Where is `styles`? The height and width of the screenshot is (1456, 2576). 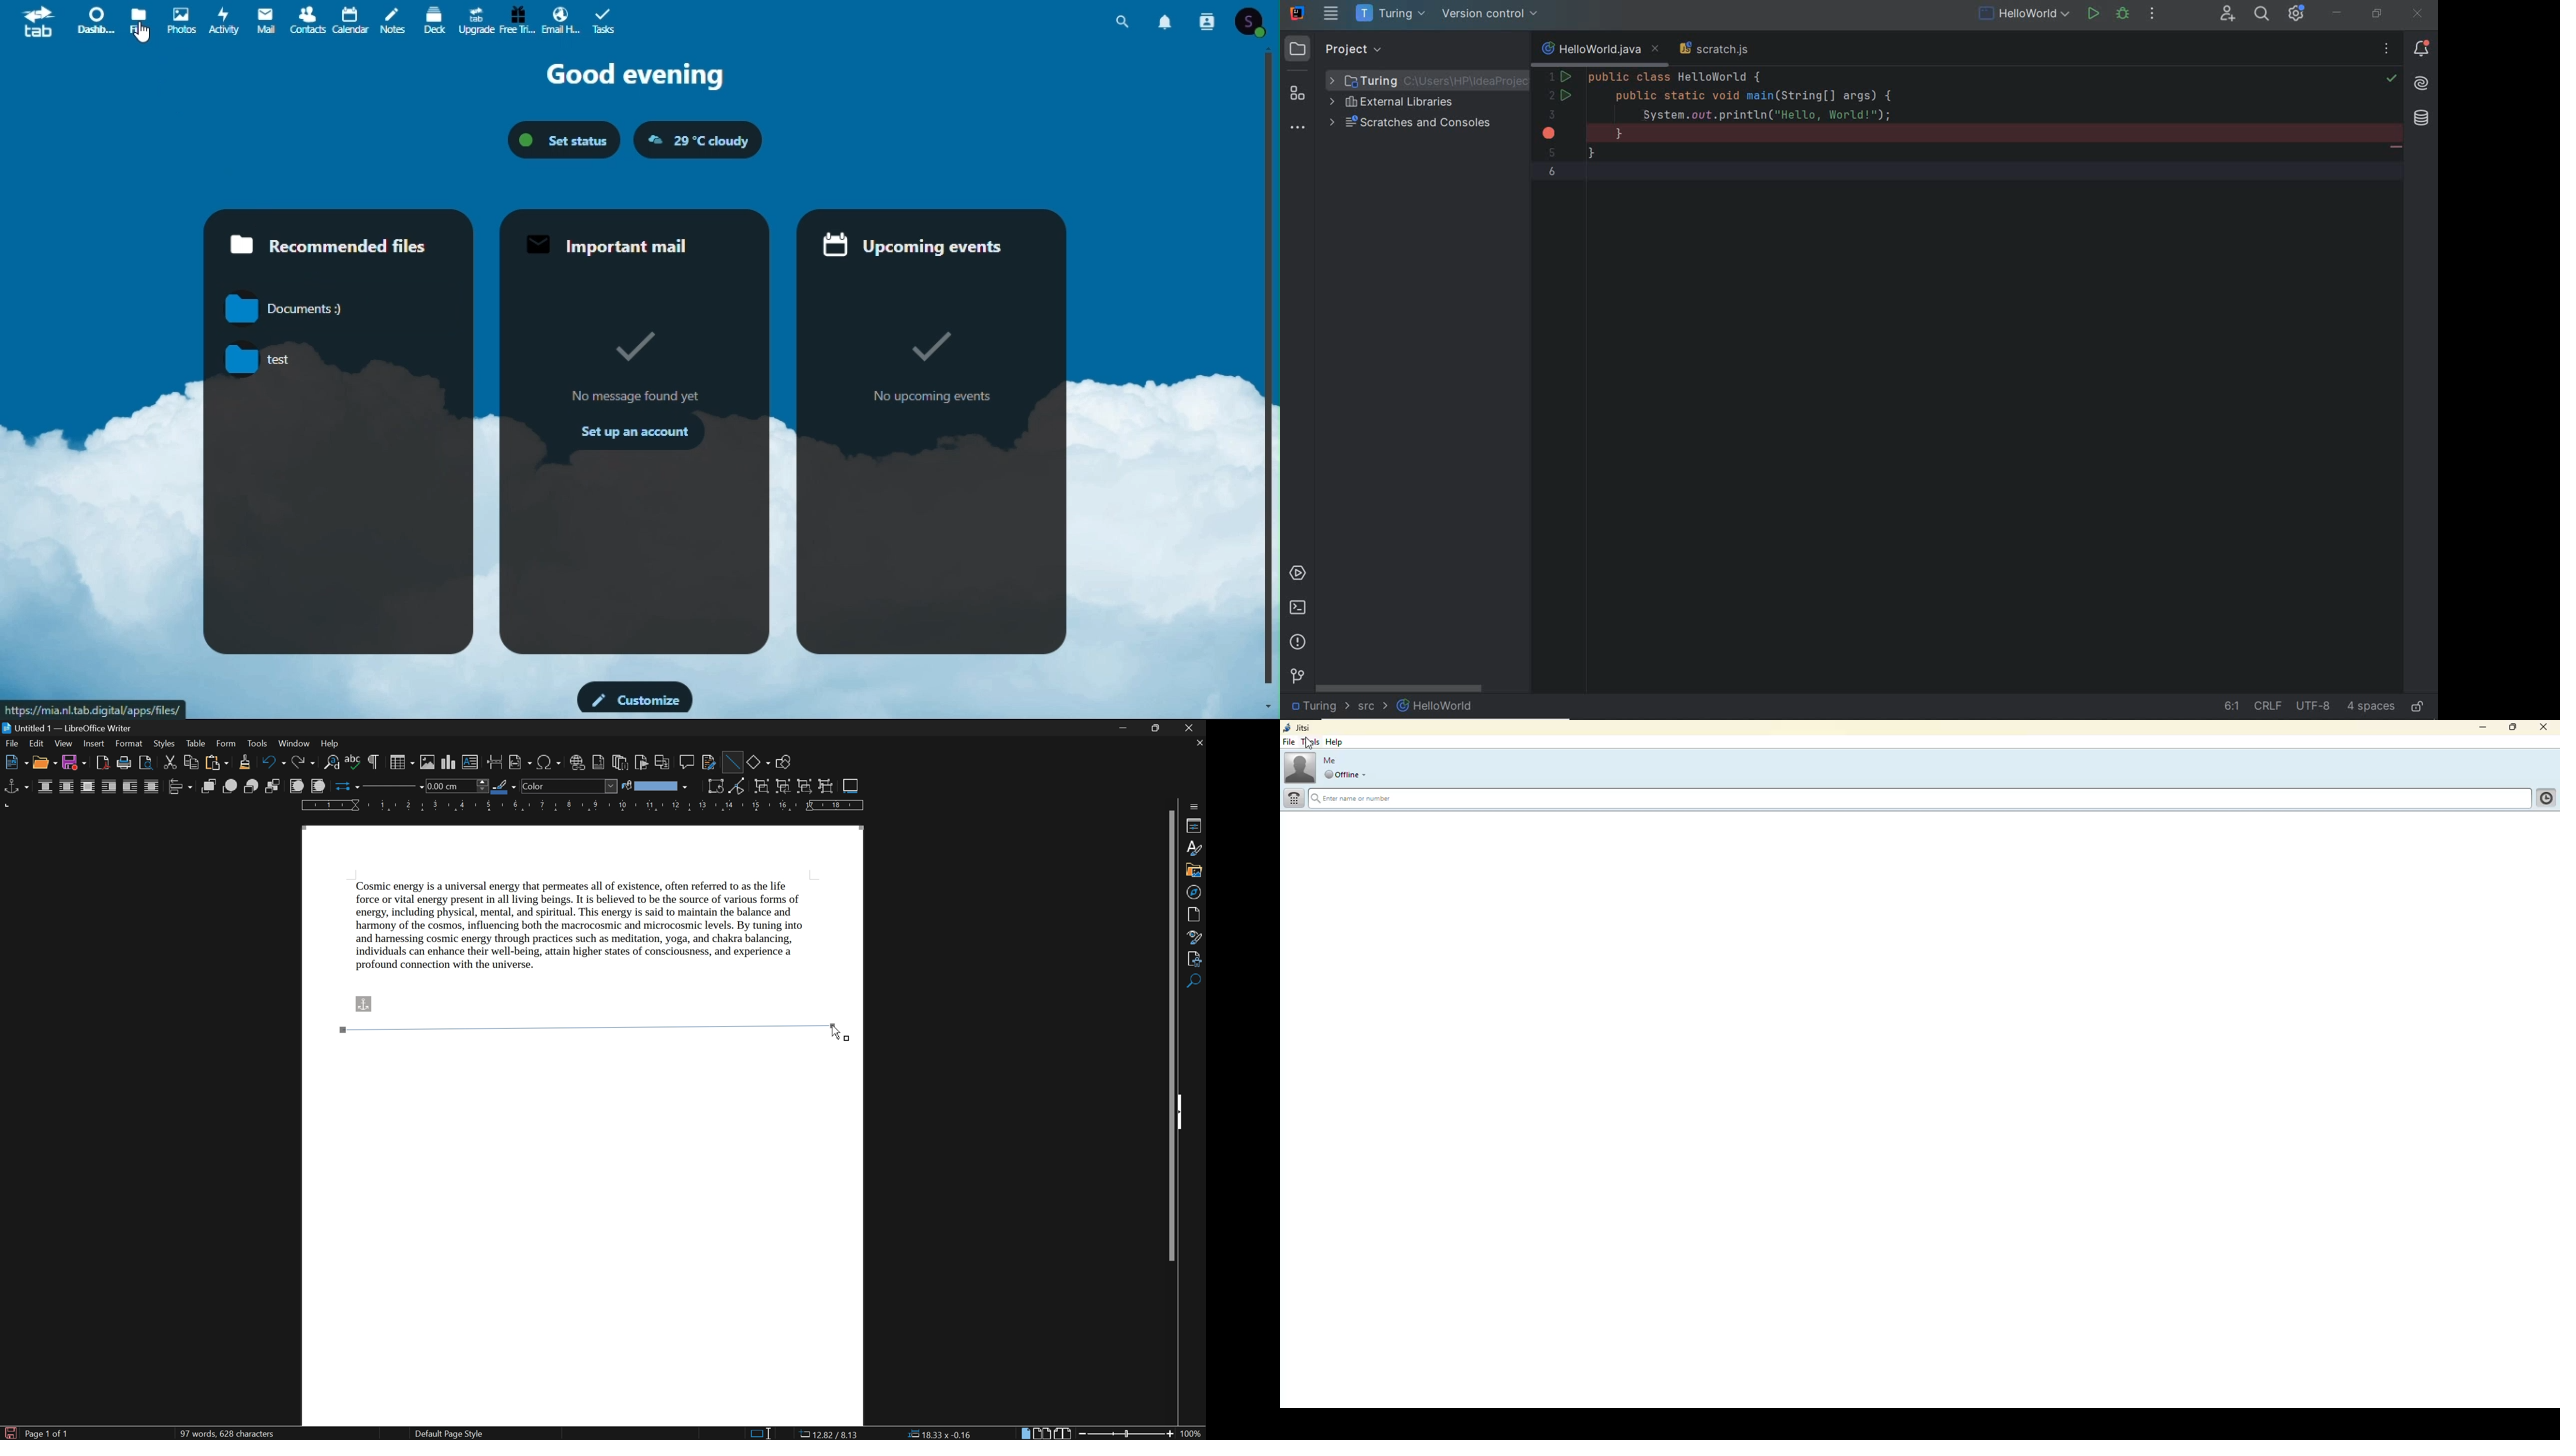 styles is located at coordinates (164, 743).